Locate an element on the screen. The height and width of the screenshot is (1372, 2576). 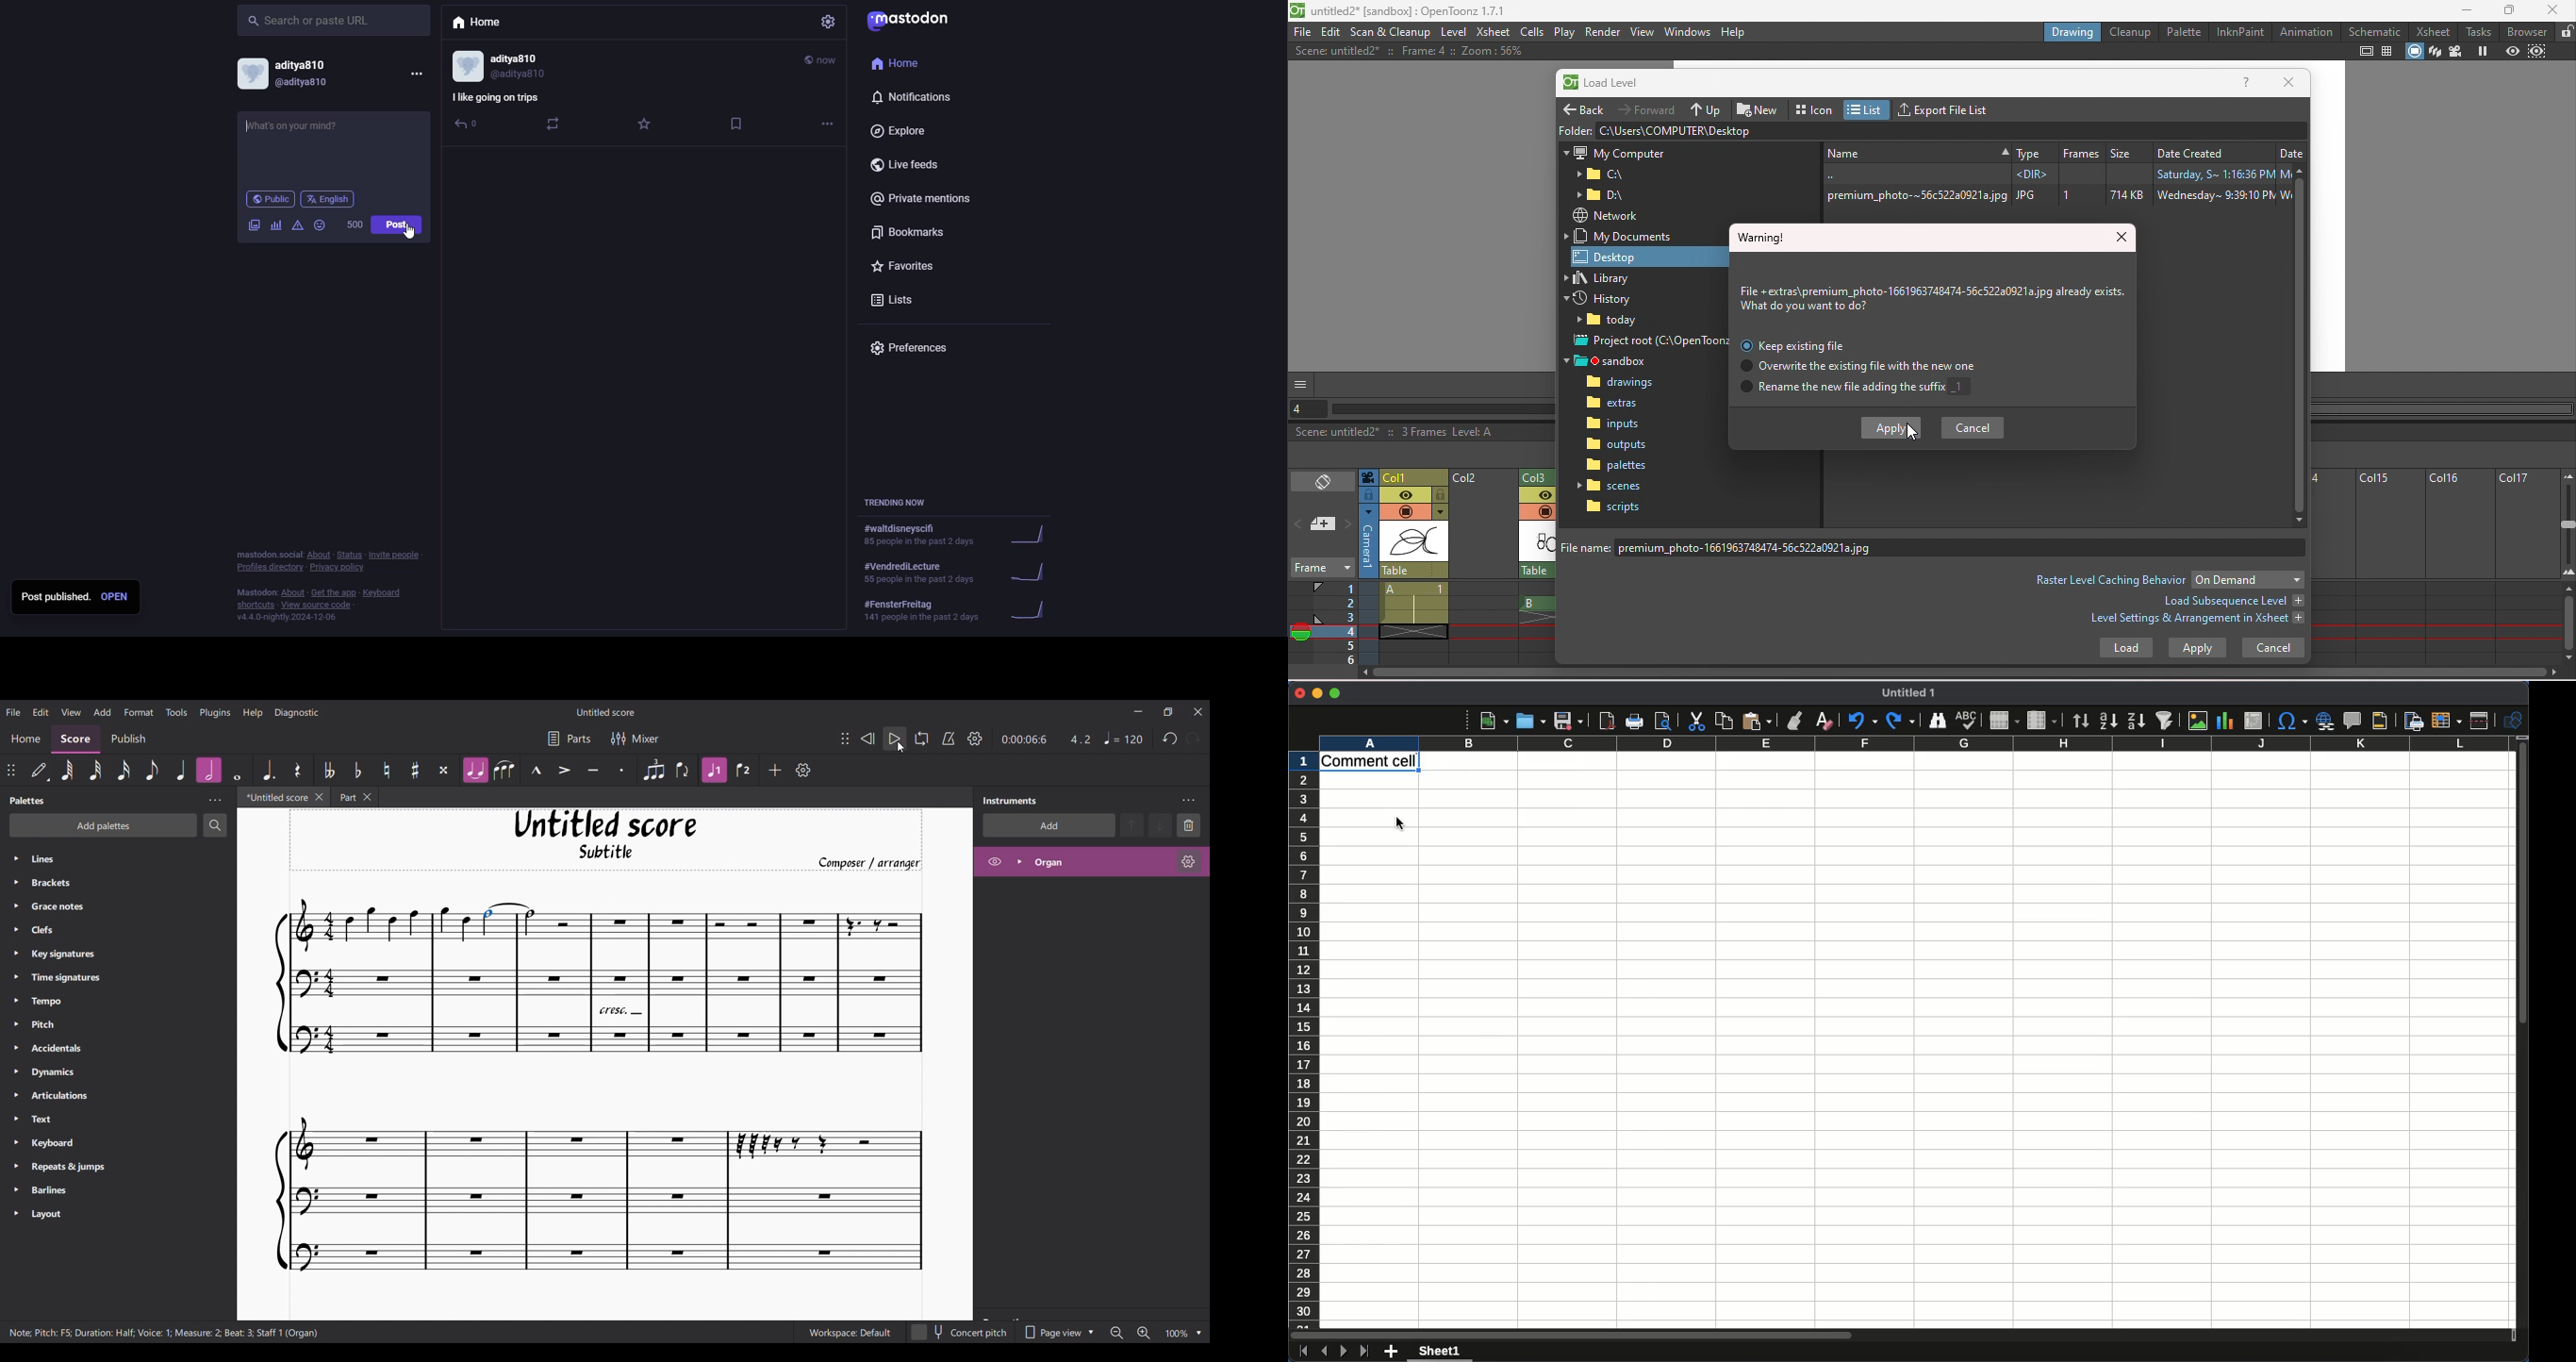
Row is located at coordinates (2003, 721).